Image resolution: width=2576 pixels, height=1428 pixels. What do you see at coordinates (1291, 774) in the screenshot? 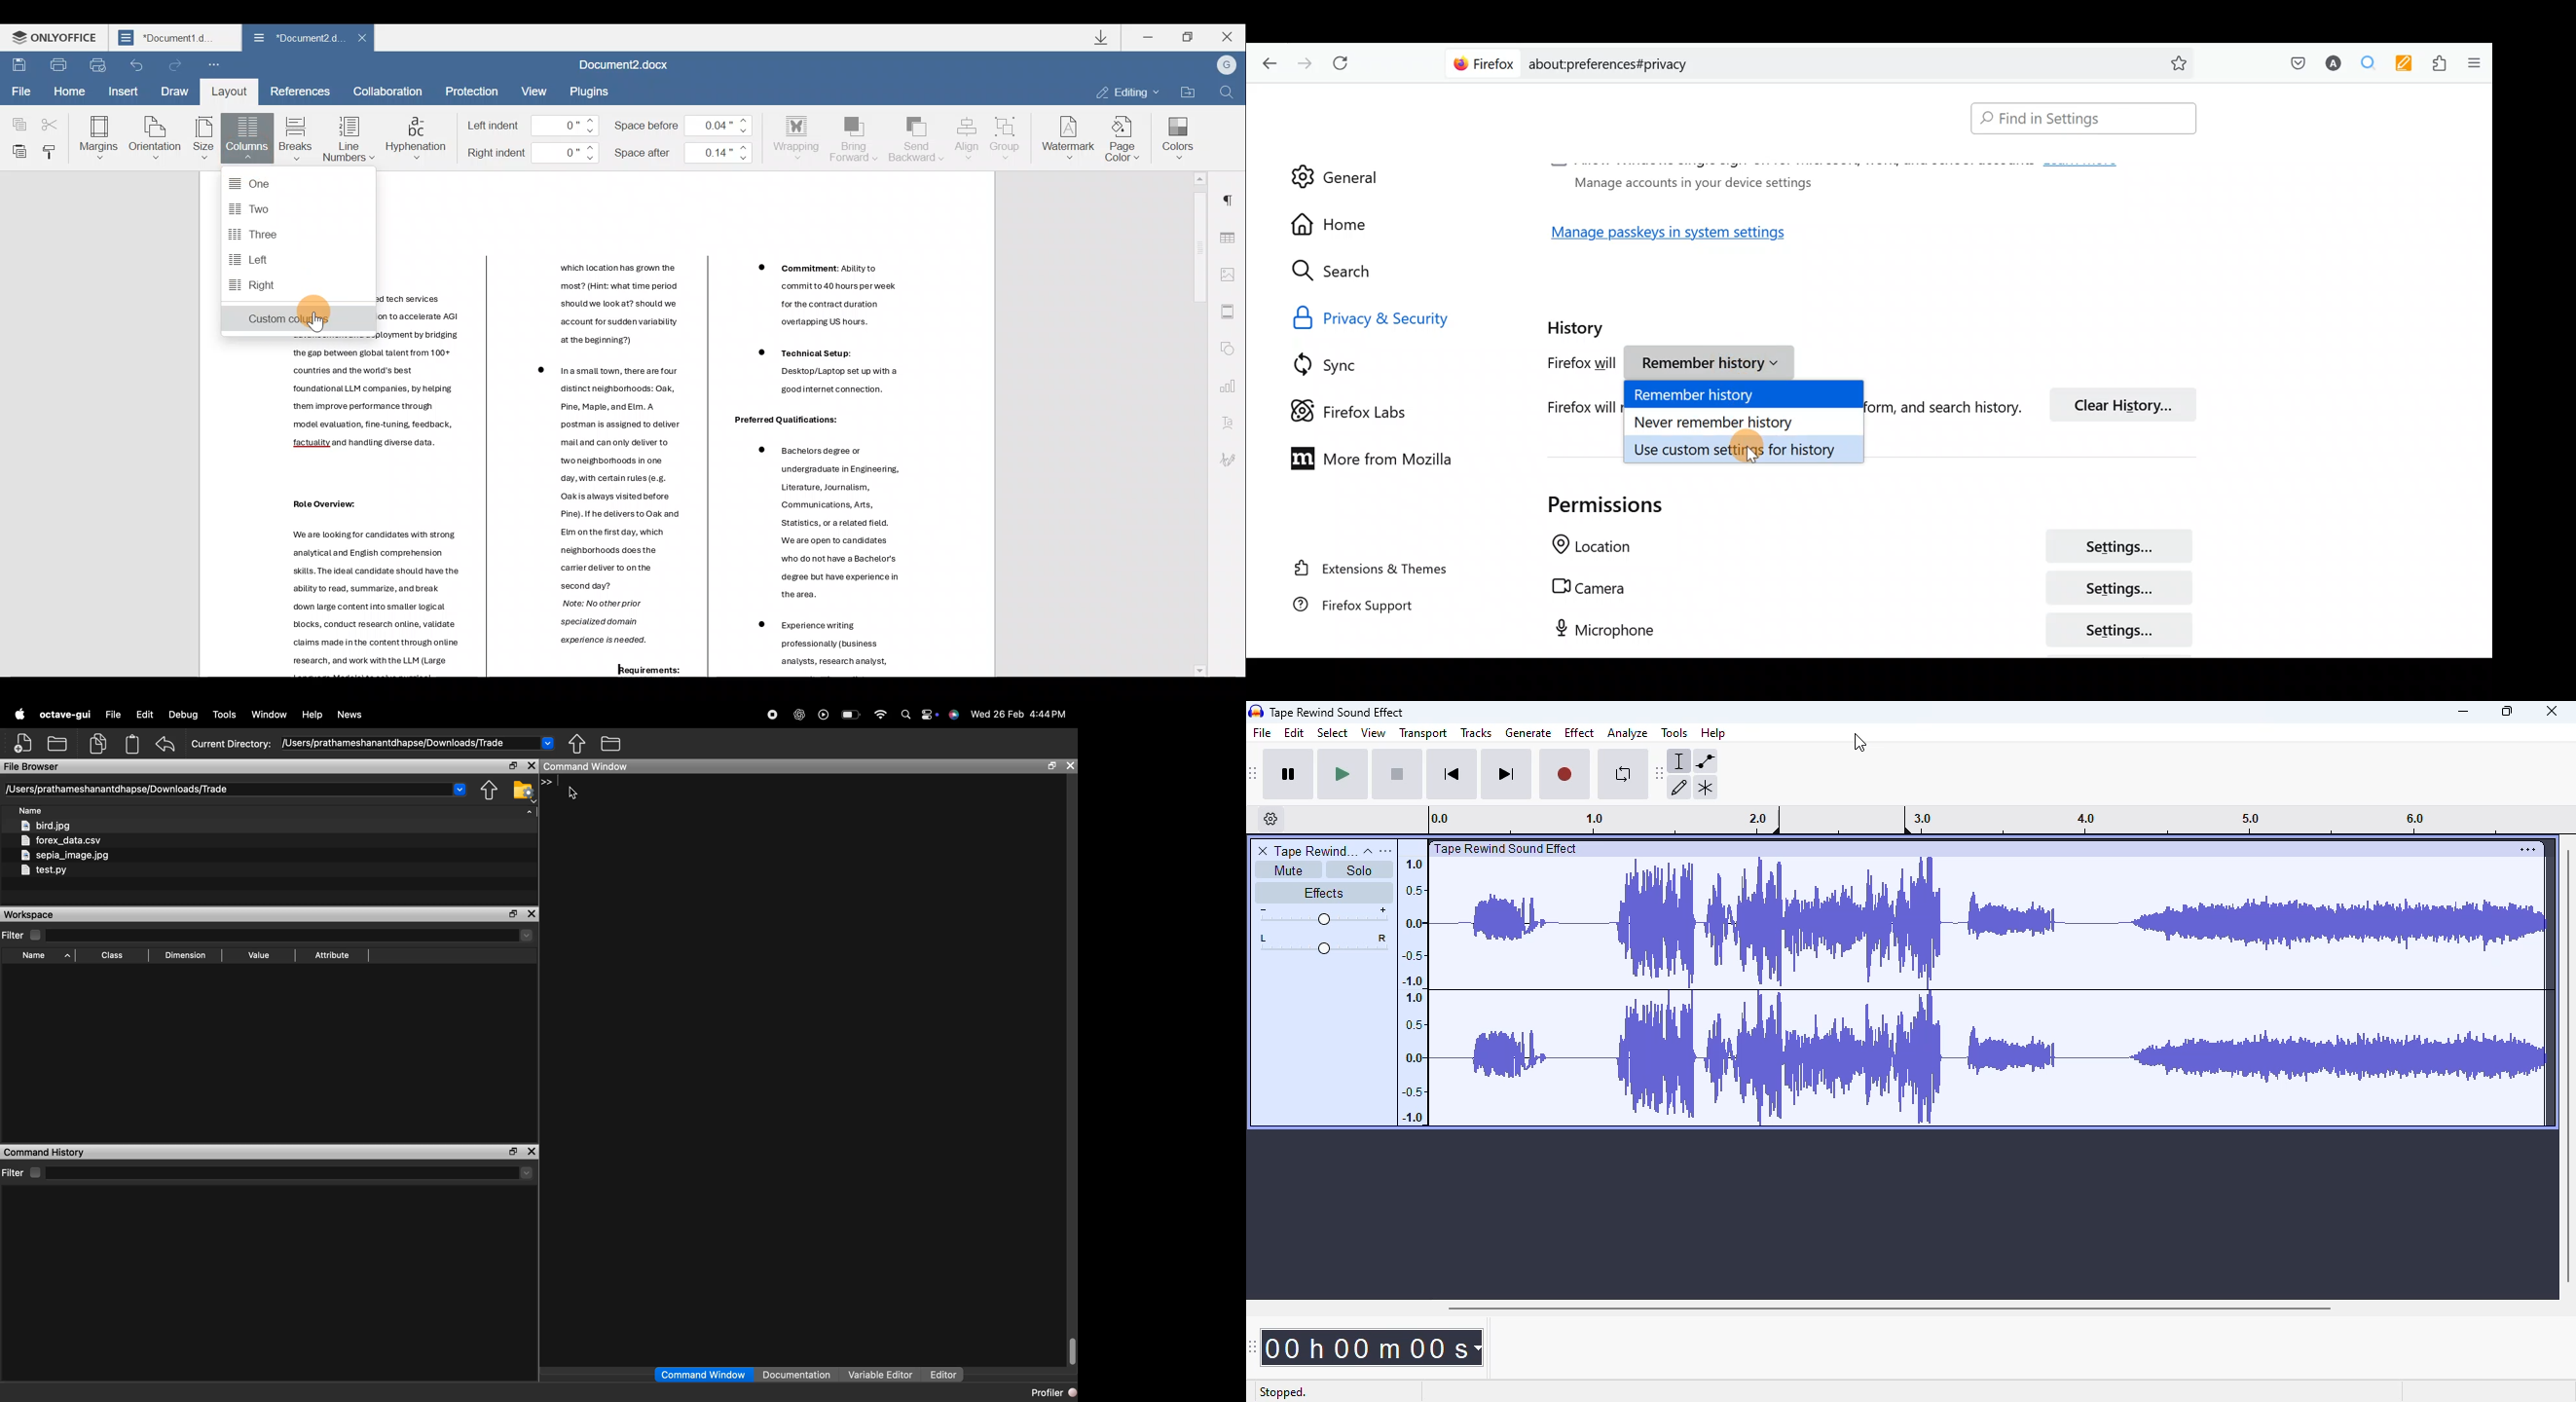
I see `pause` at bounding box center [1291, 774].